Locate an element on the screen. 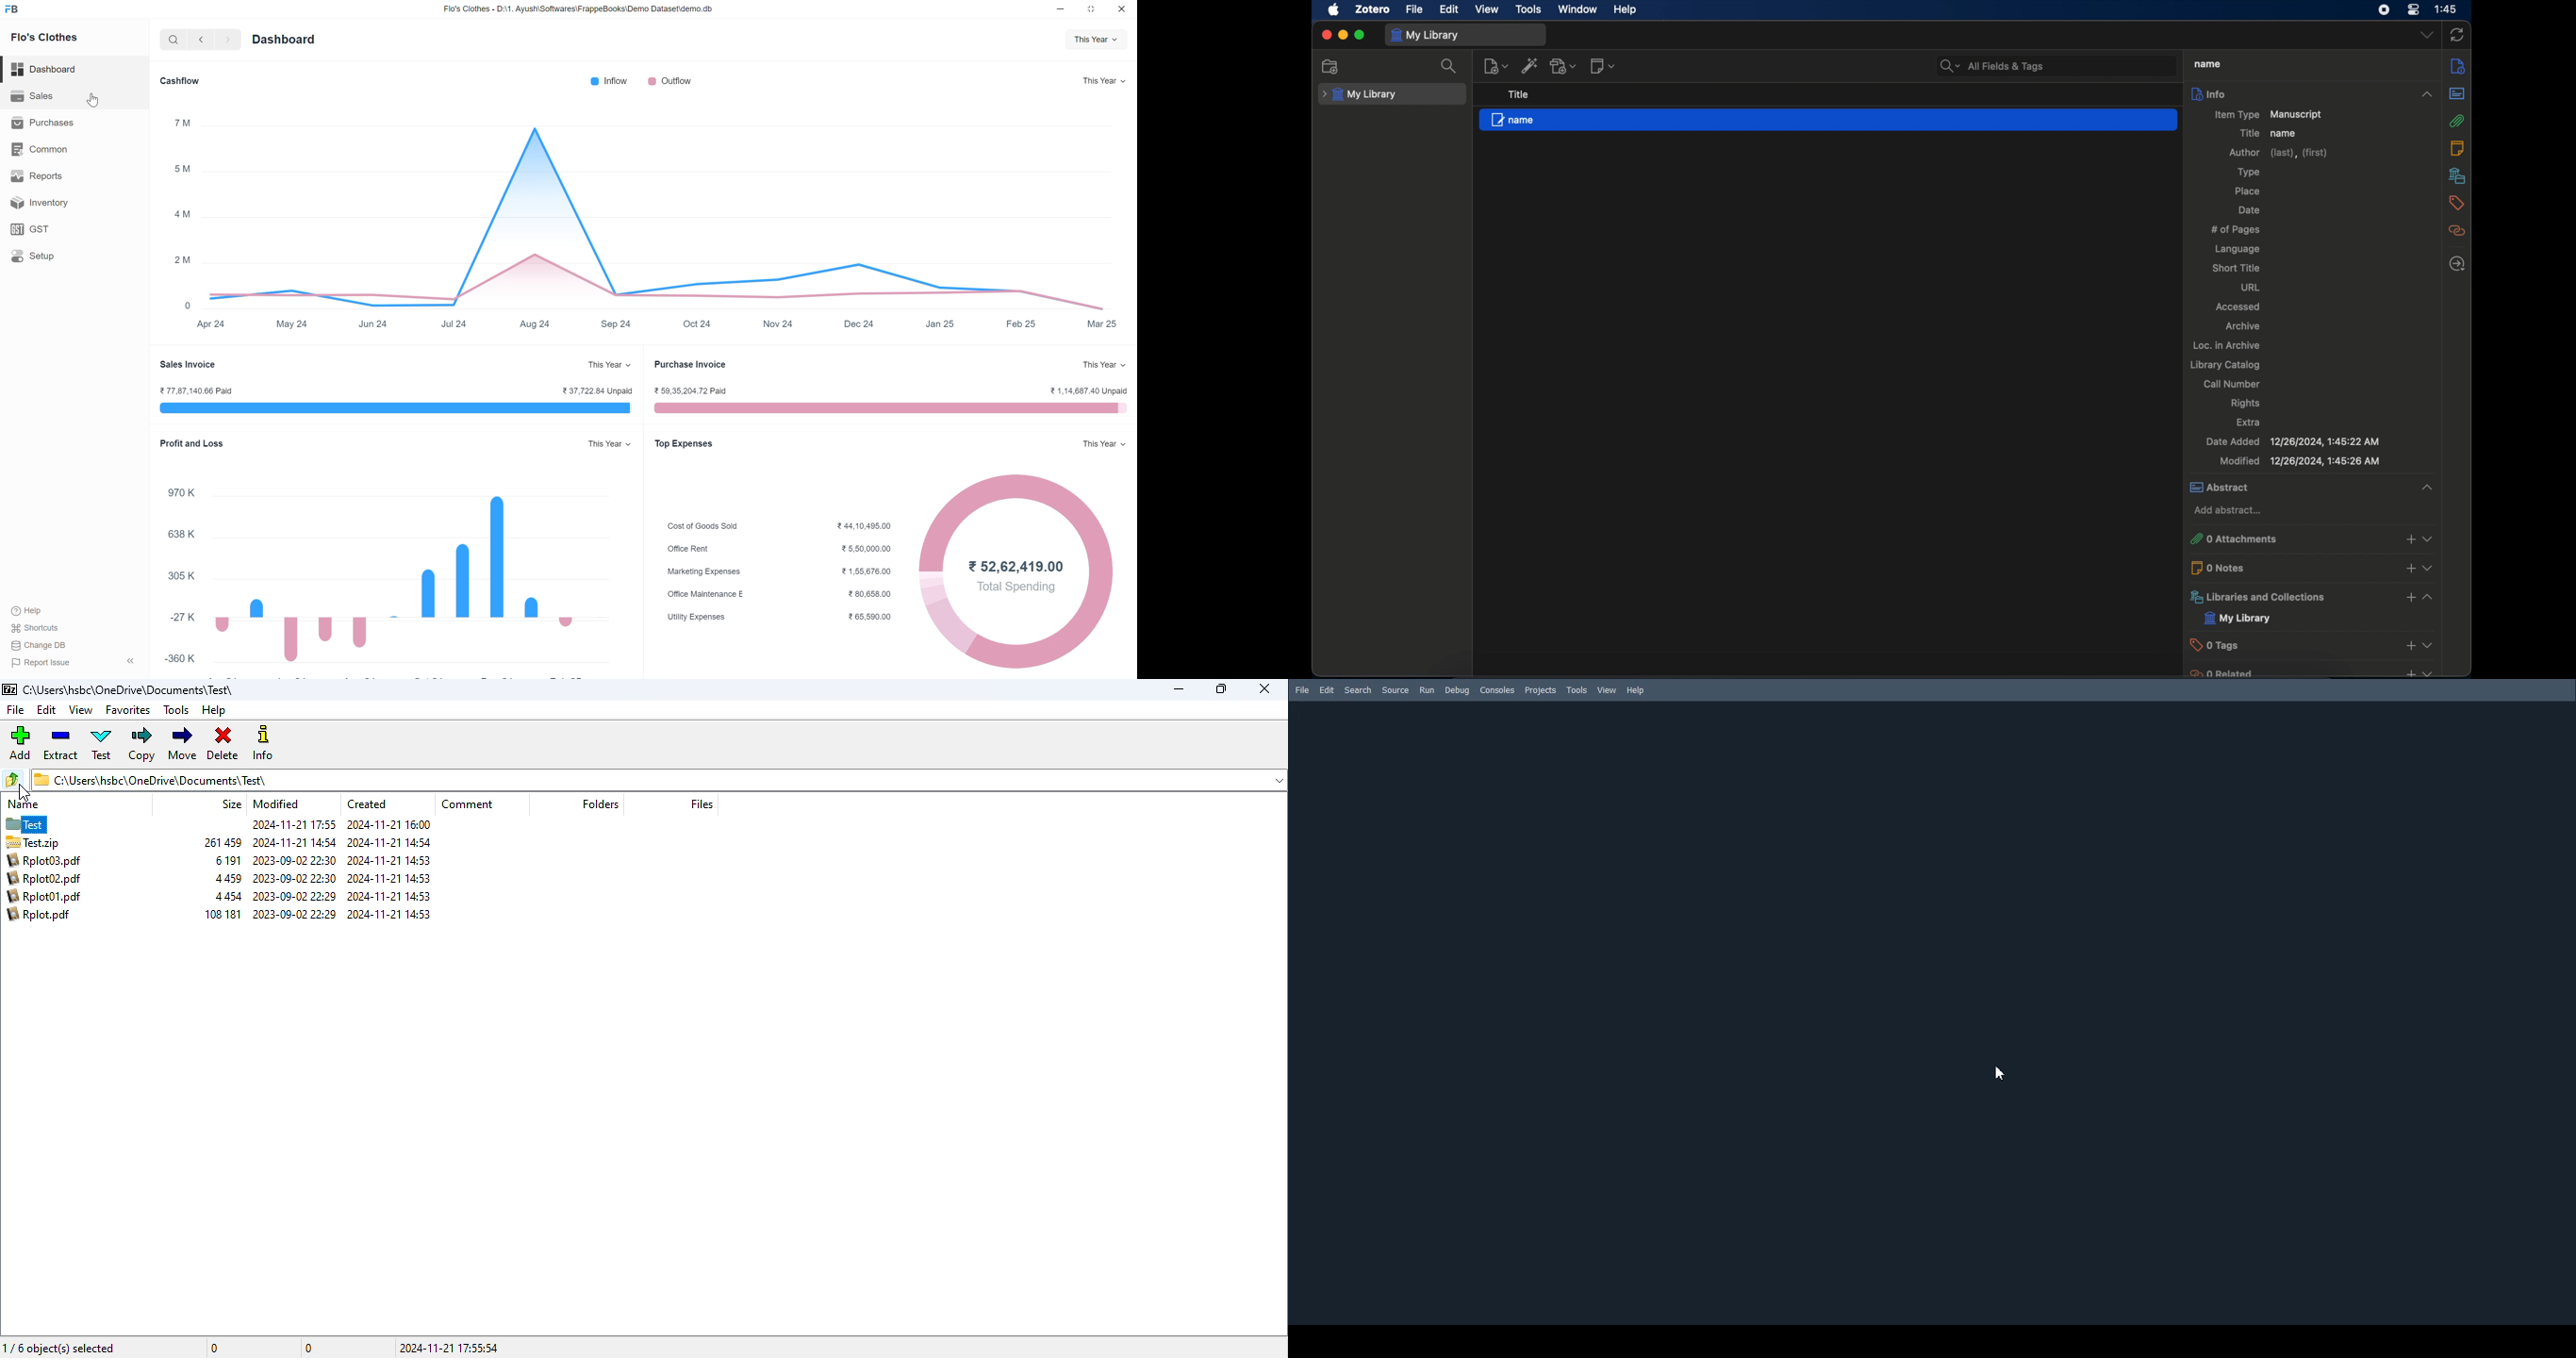 This screenshot has height=1372, width=2576. 2024-11-21 14:54 is located at coordinates (388, 842).